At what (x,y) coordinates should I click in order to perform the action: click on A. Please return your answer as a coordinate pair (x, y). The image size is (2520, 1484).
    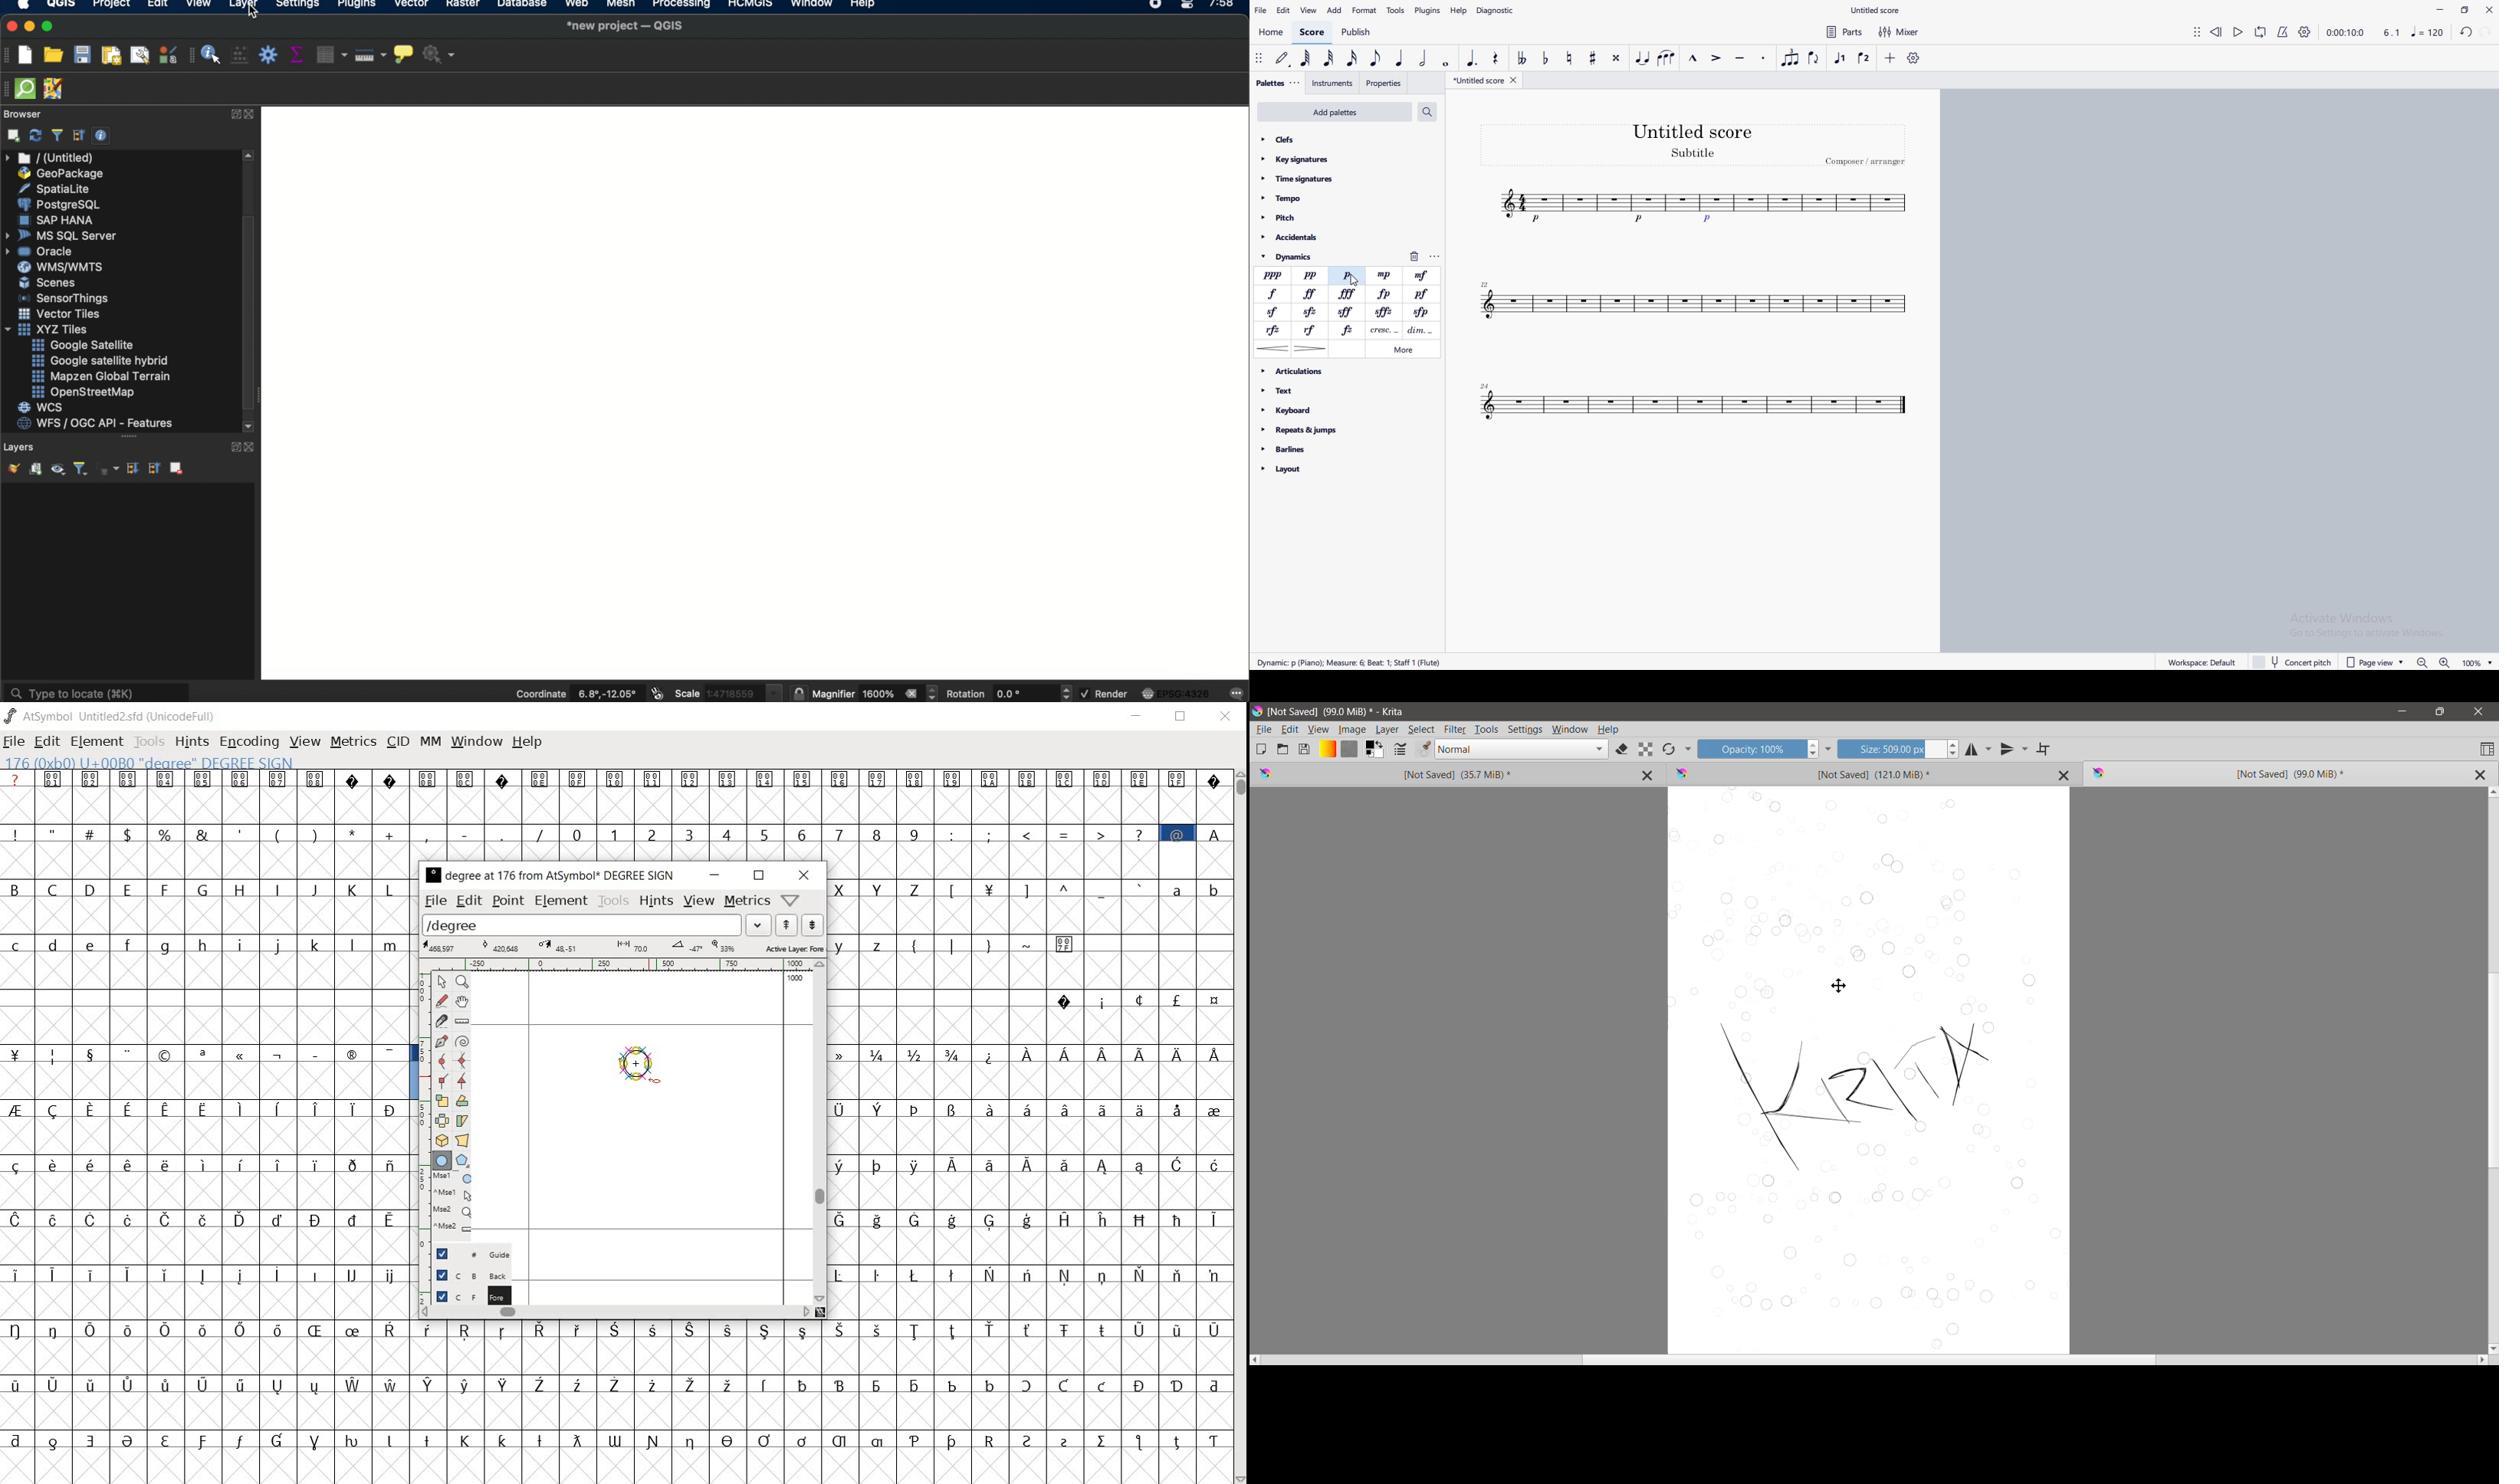
    Looking at the image, I should click on (1214, 832).